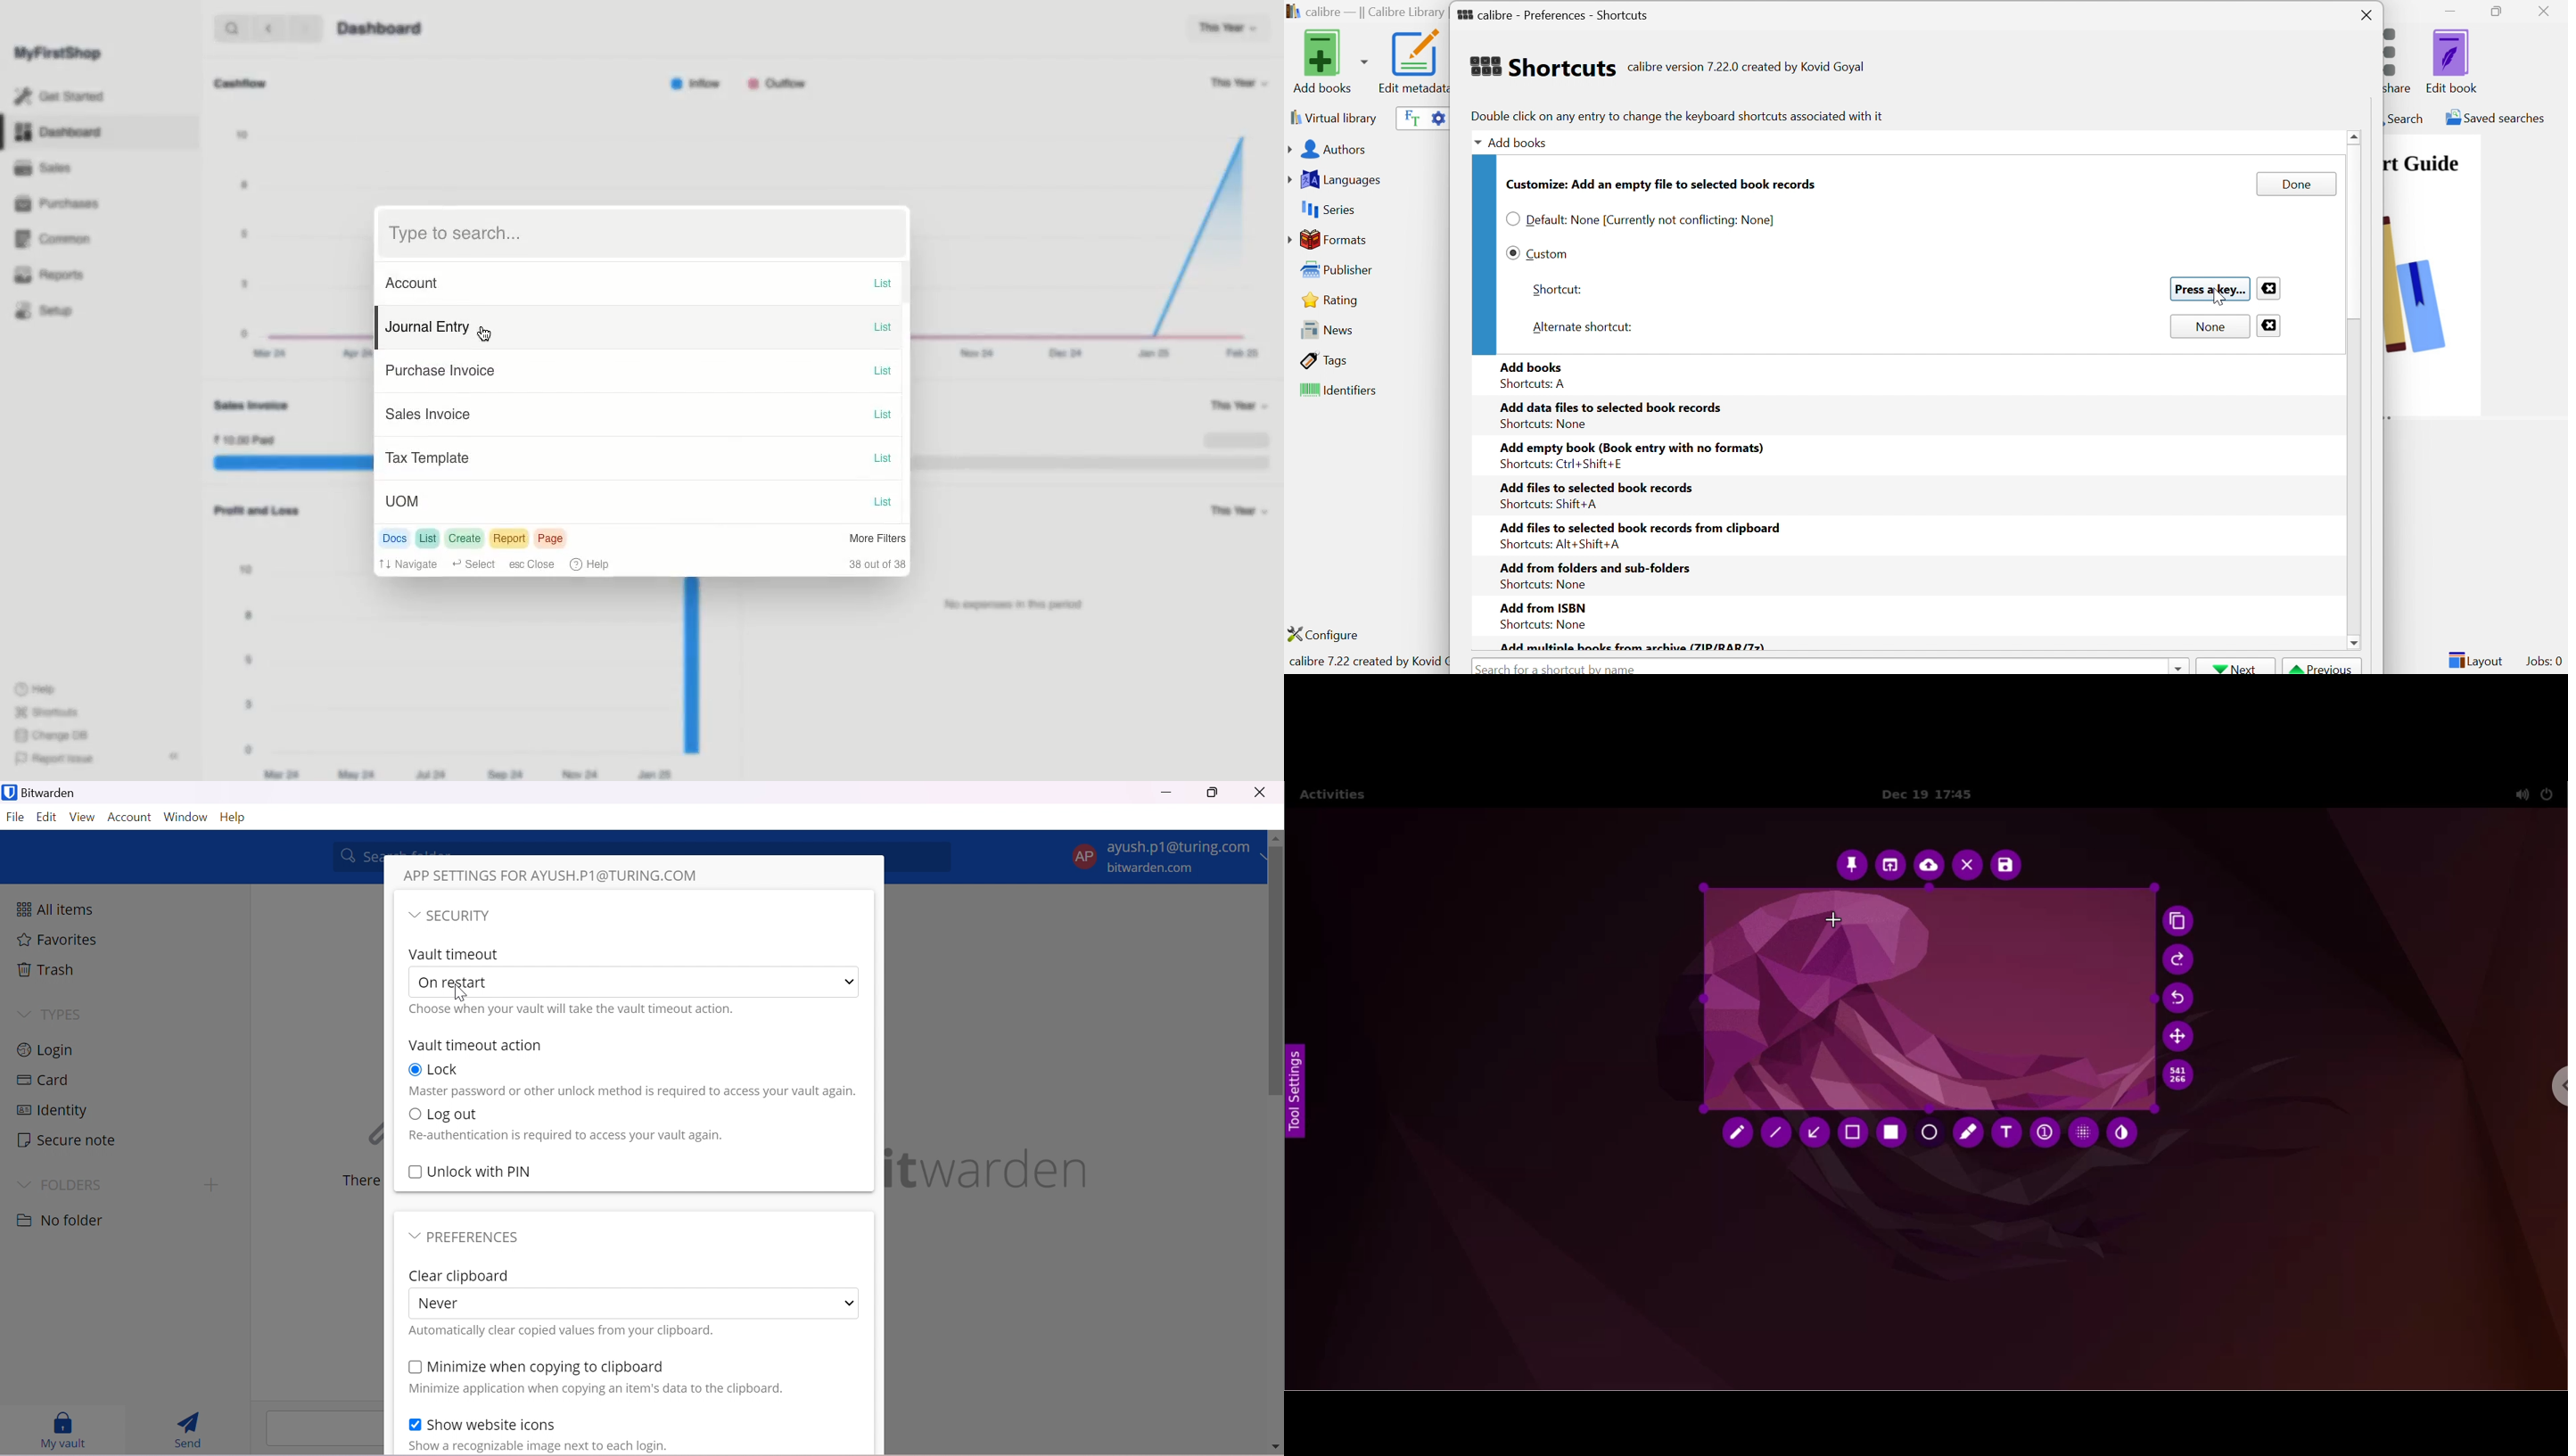 The width and height of the screenshot is (2576, 1456). What do you see at coordinates (33, 687) in the screenshot?
I see `Help` at bounding box center [33, 687].